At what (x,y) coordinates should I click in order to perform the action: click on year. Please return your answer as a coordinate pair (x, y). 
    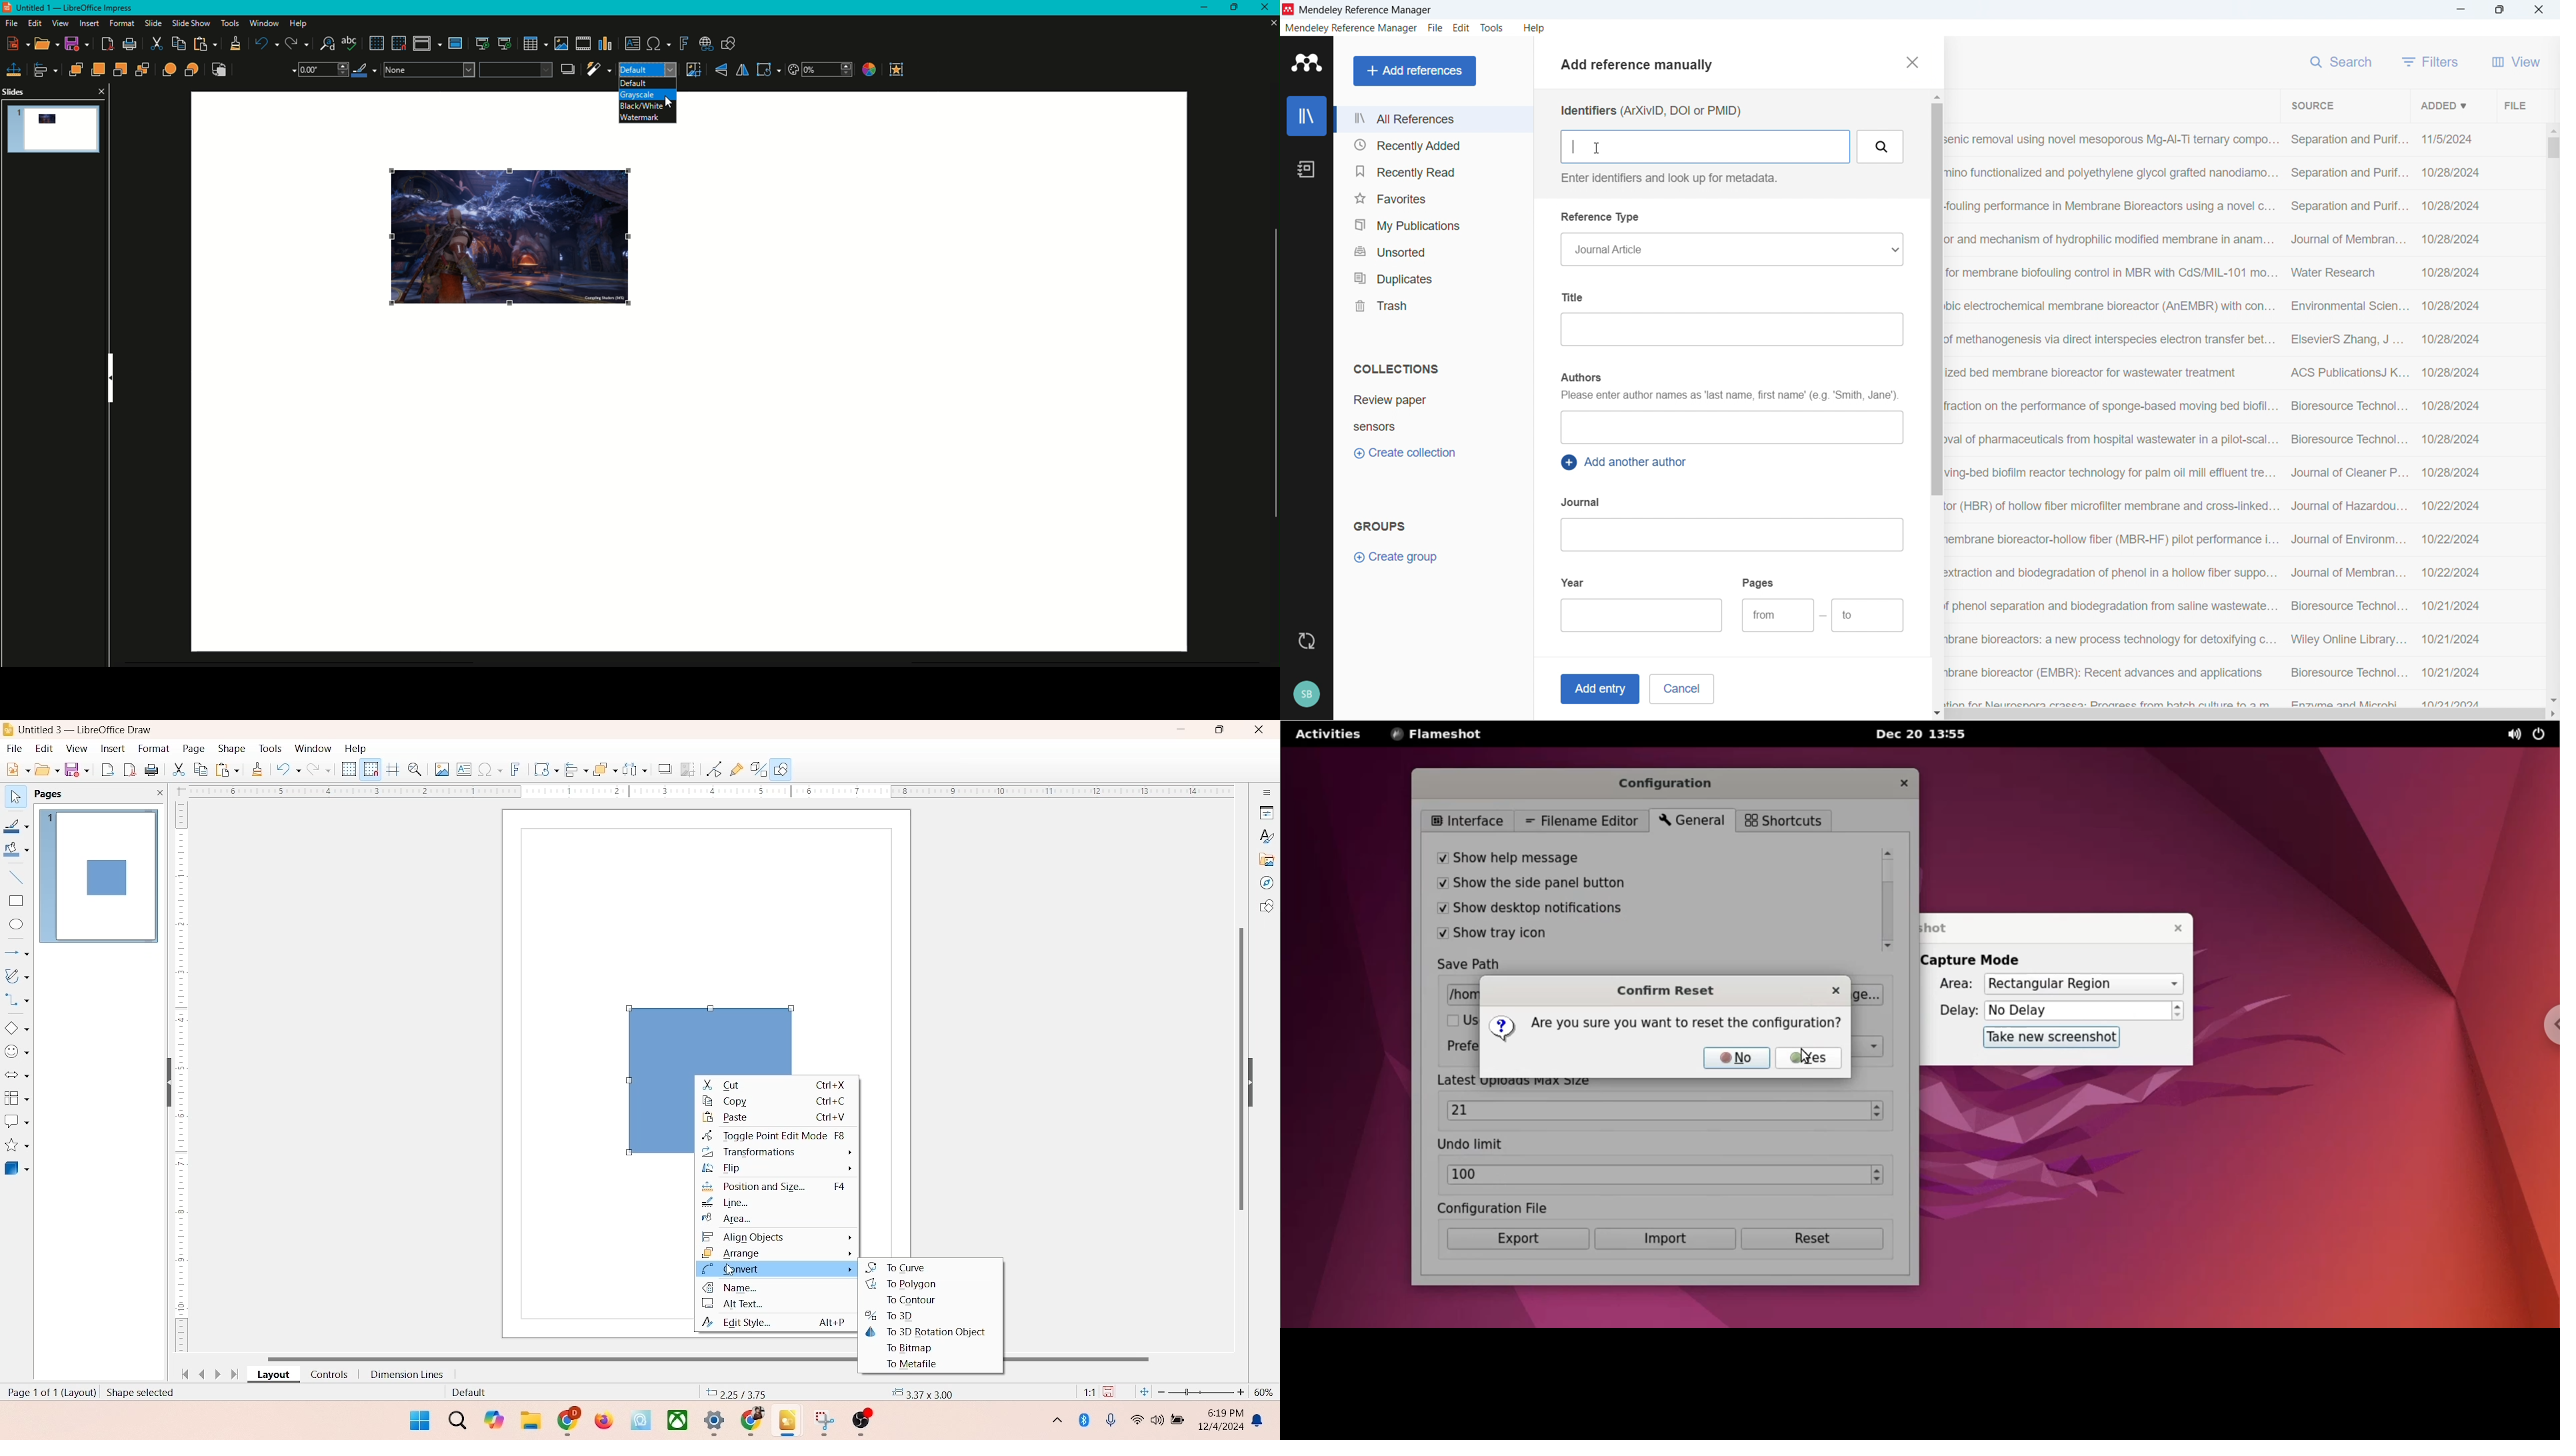
    Looking at the image, I should click on (1573, 581).